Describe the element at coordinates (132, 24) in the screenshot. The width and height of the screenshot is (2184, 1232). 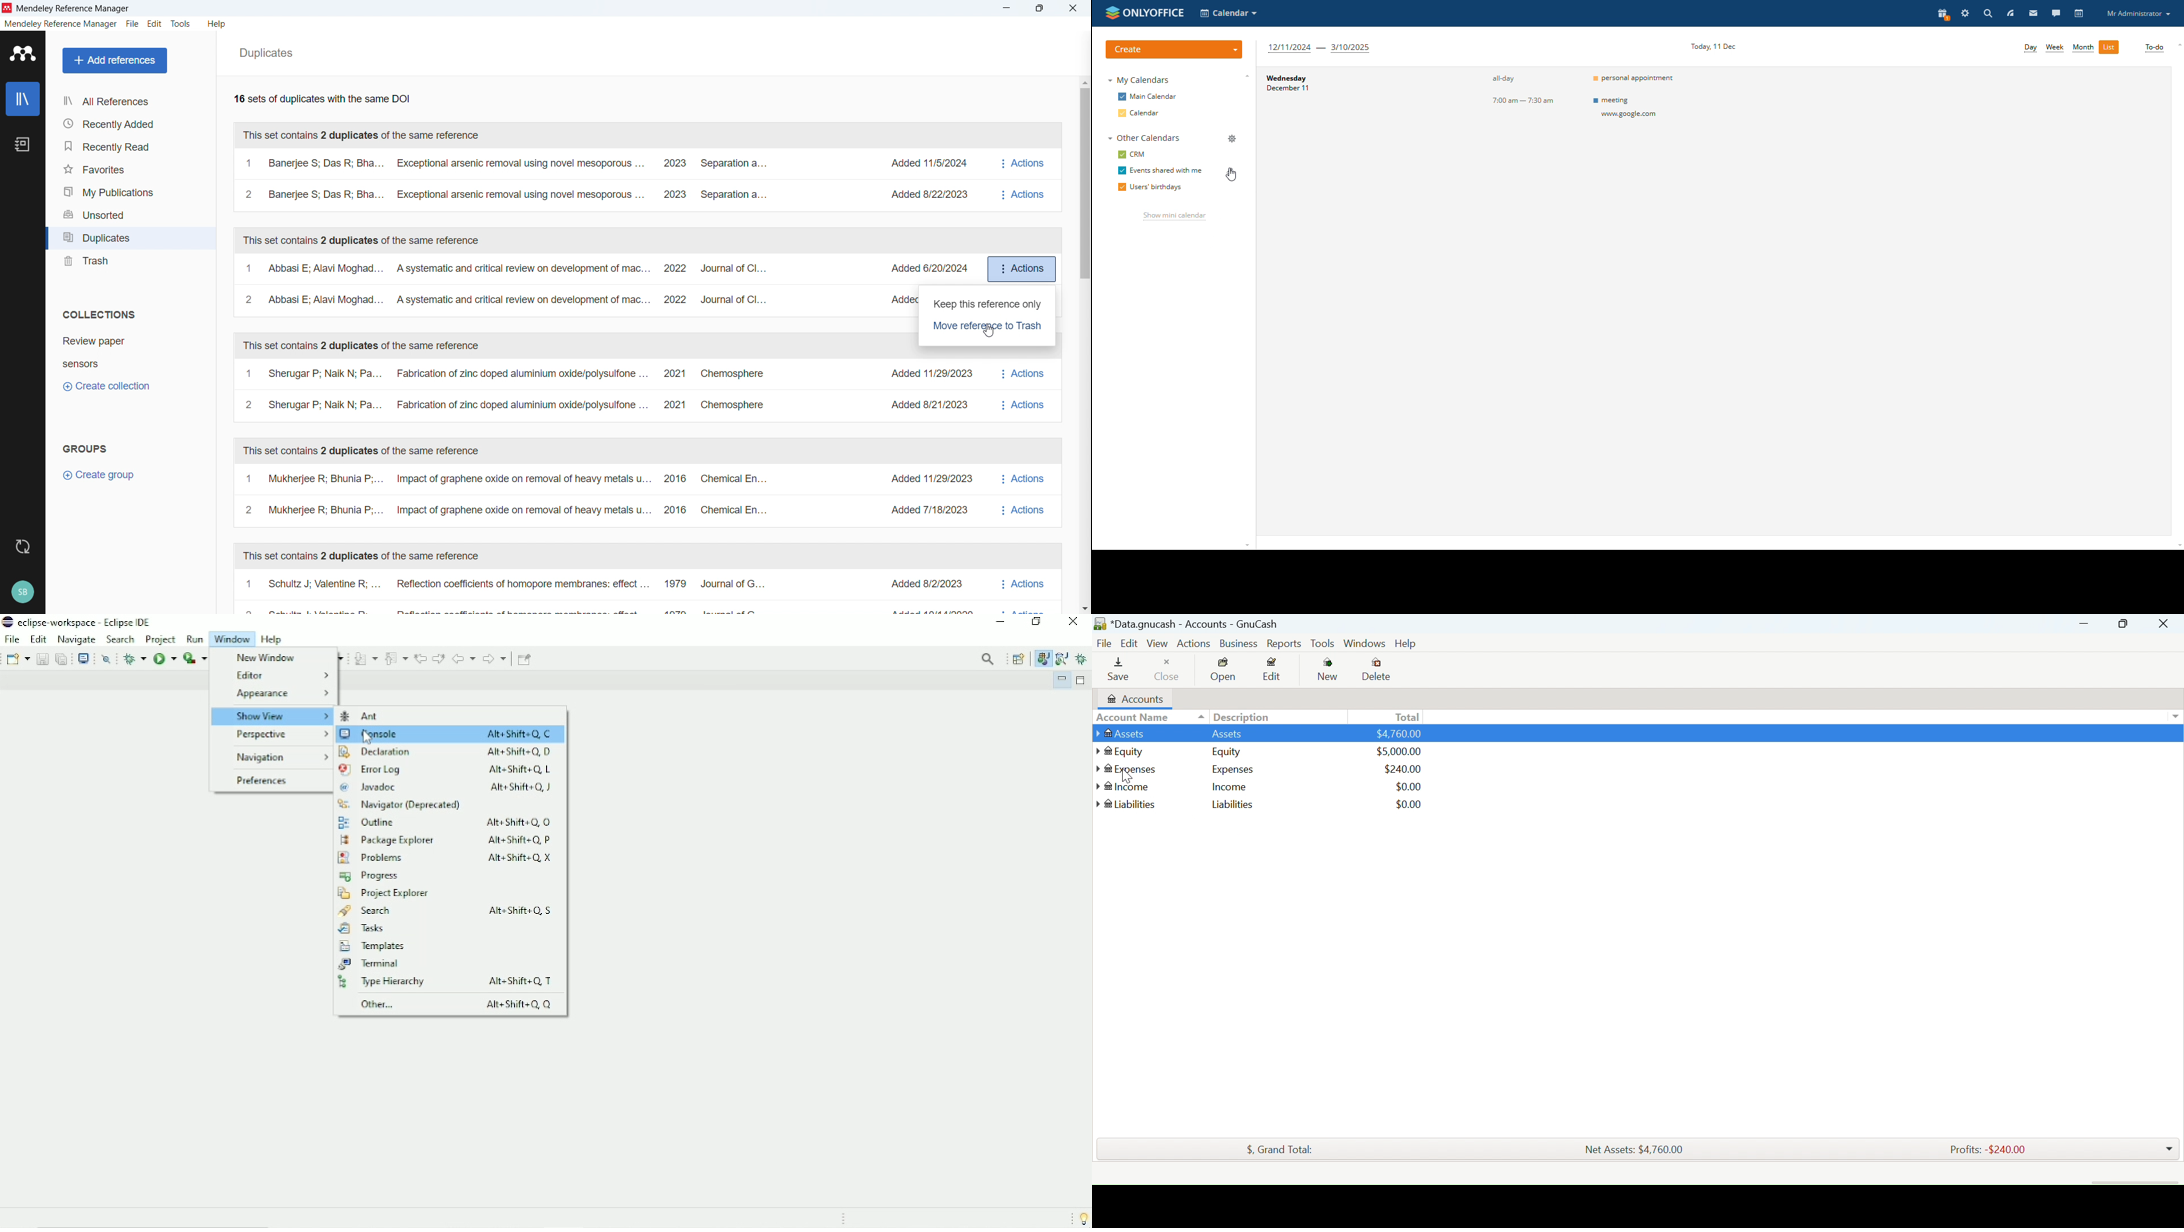
I see `file` at that location.